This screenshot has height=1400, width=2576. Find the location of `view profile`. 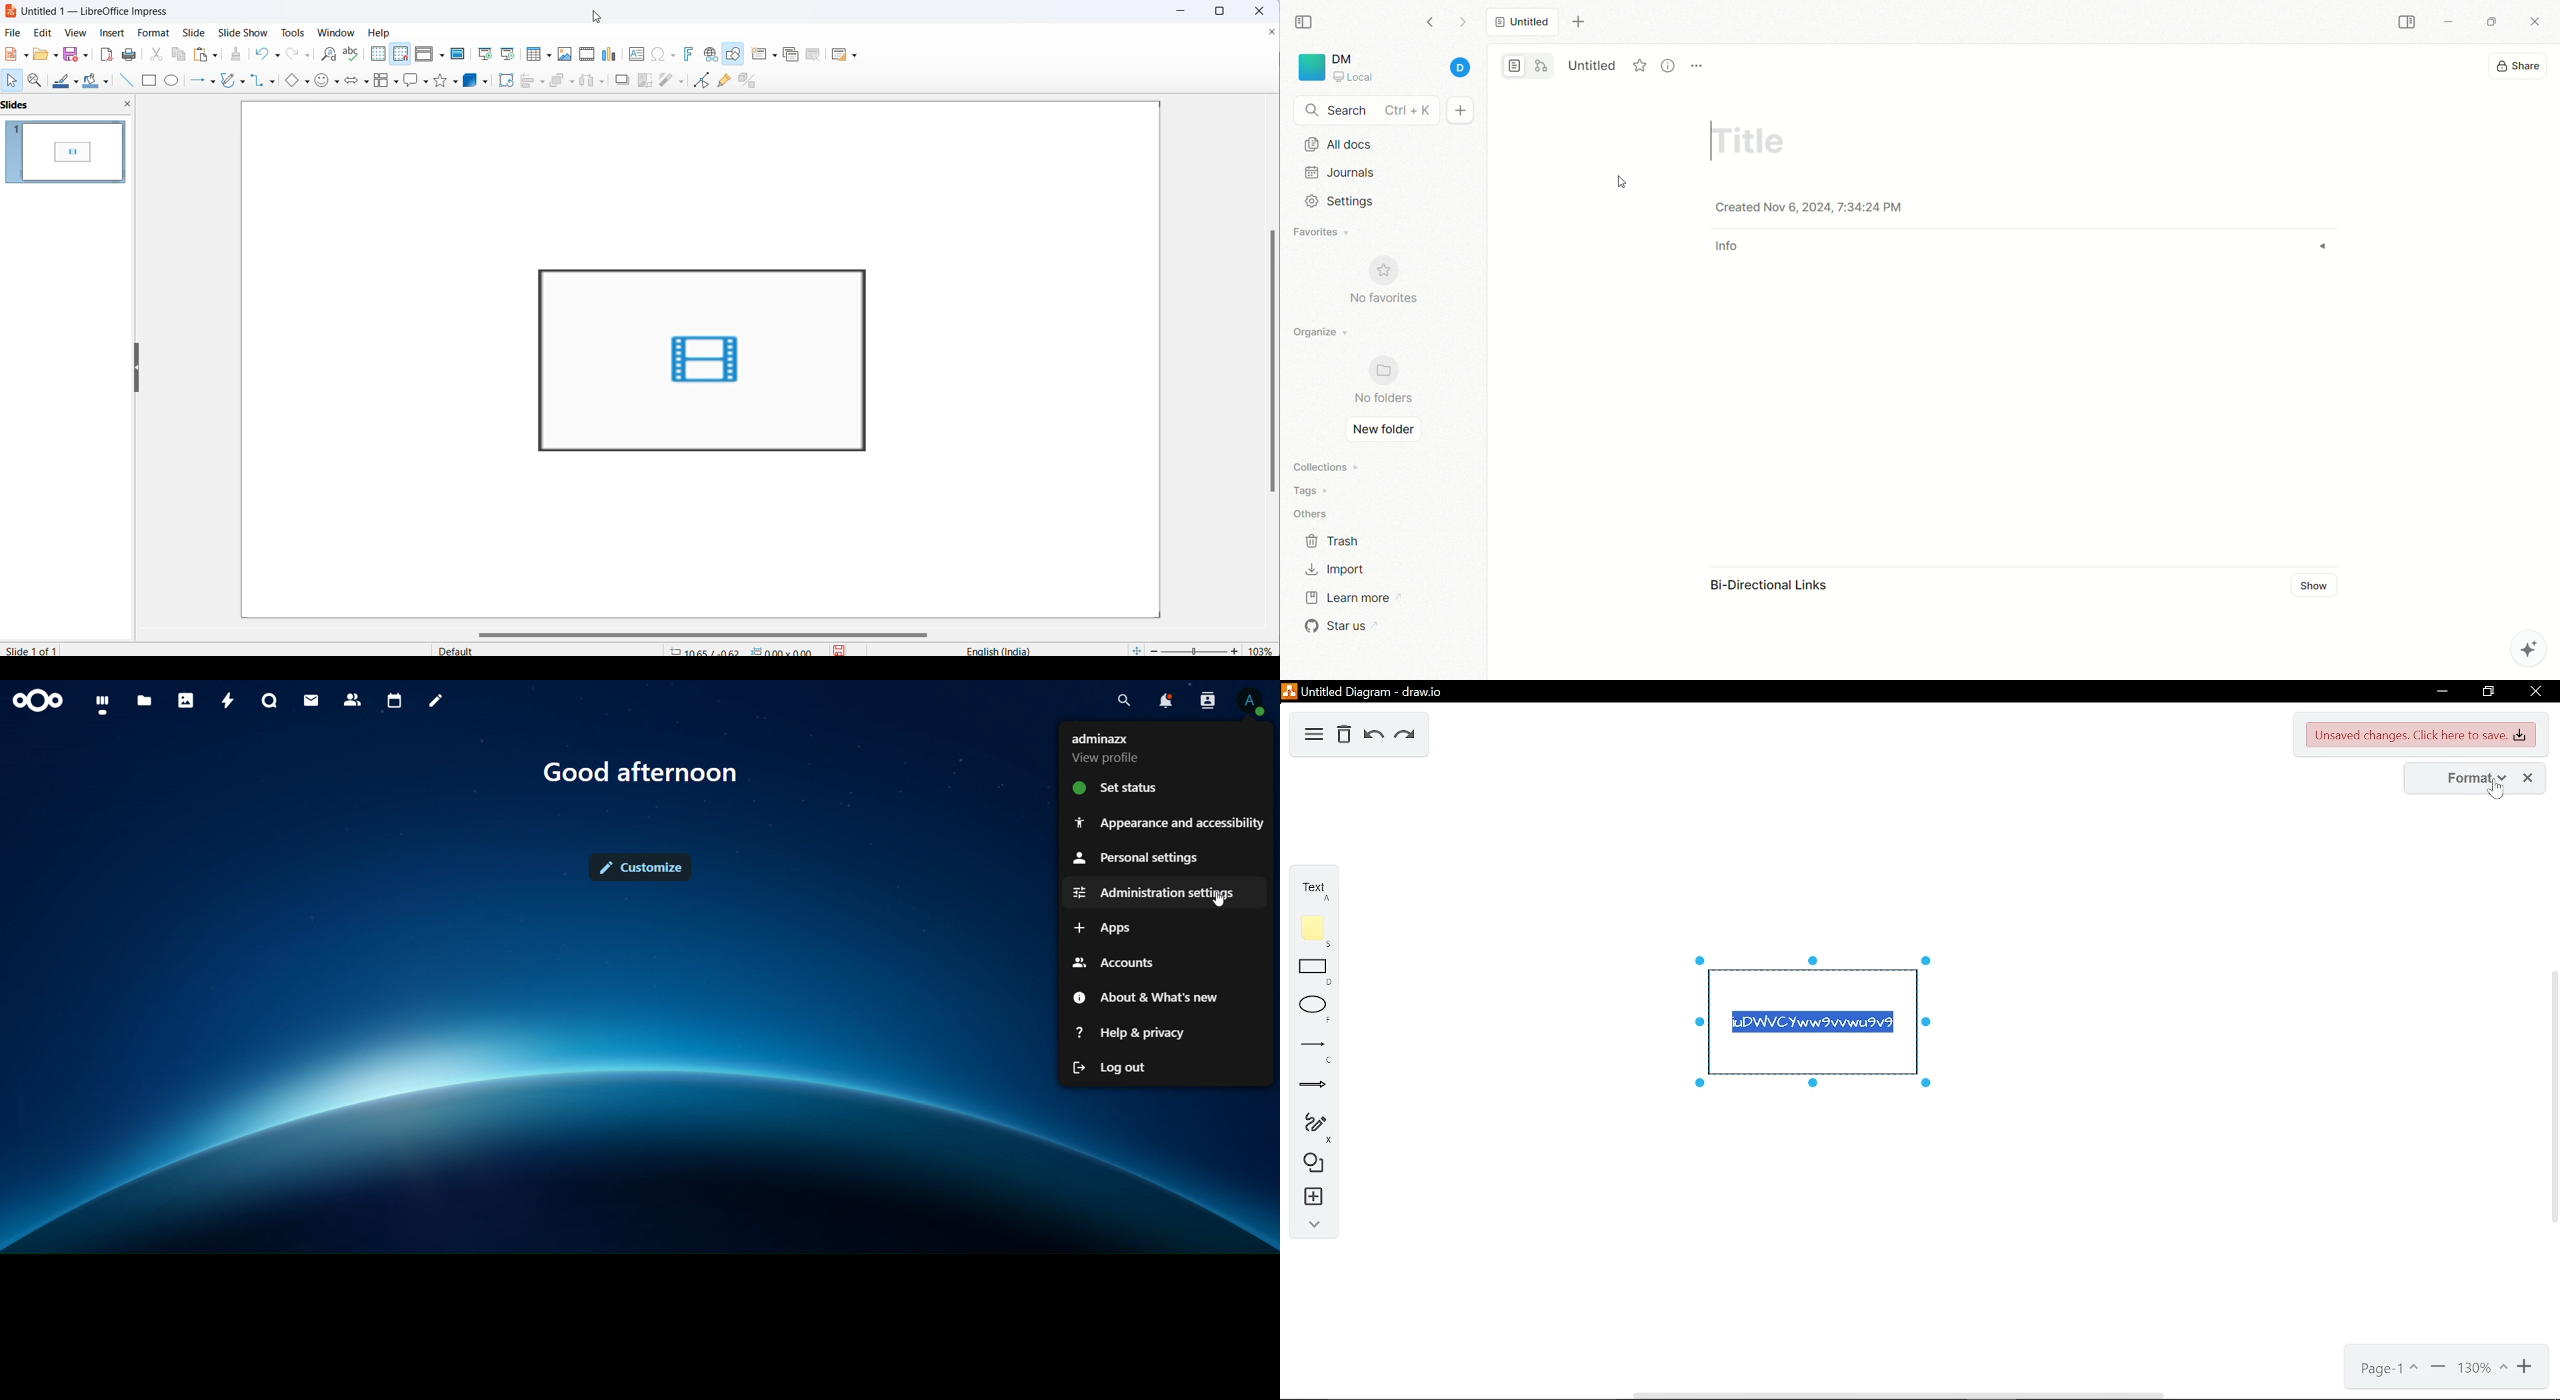

view profile is located at coordinates (1107, 749).